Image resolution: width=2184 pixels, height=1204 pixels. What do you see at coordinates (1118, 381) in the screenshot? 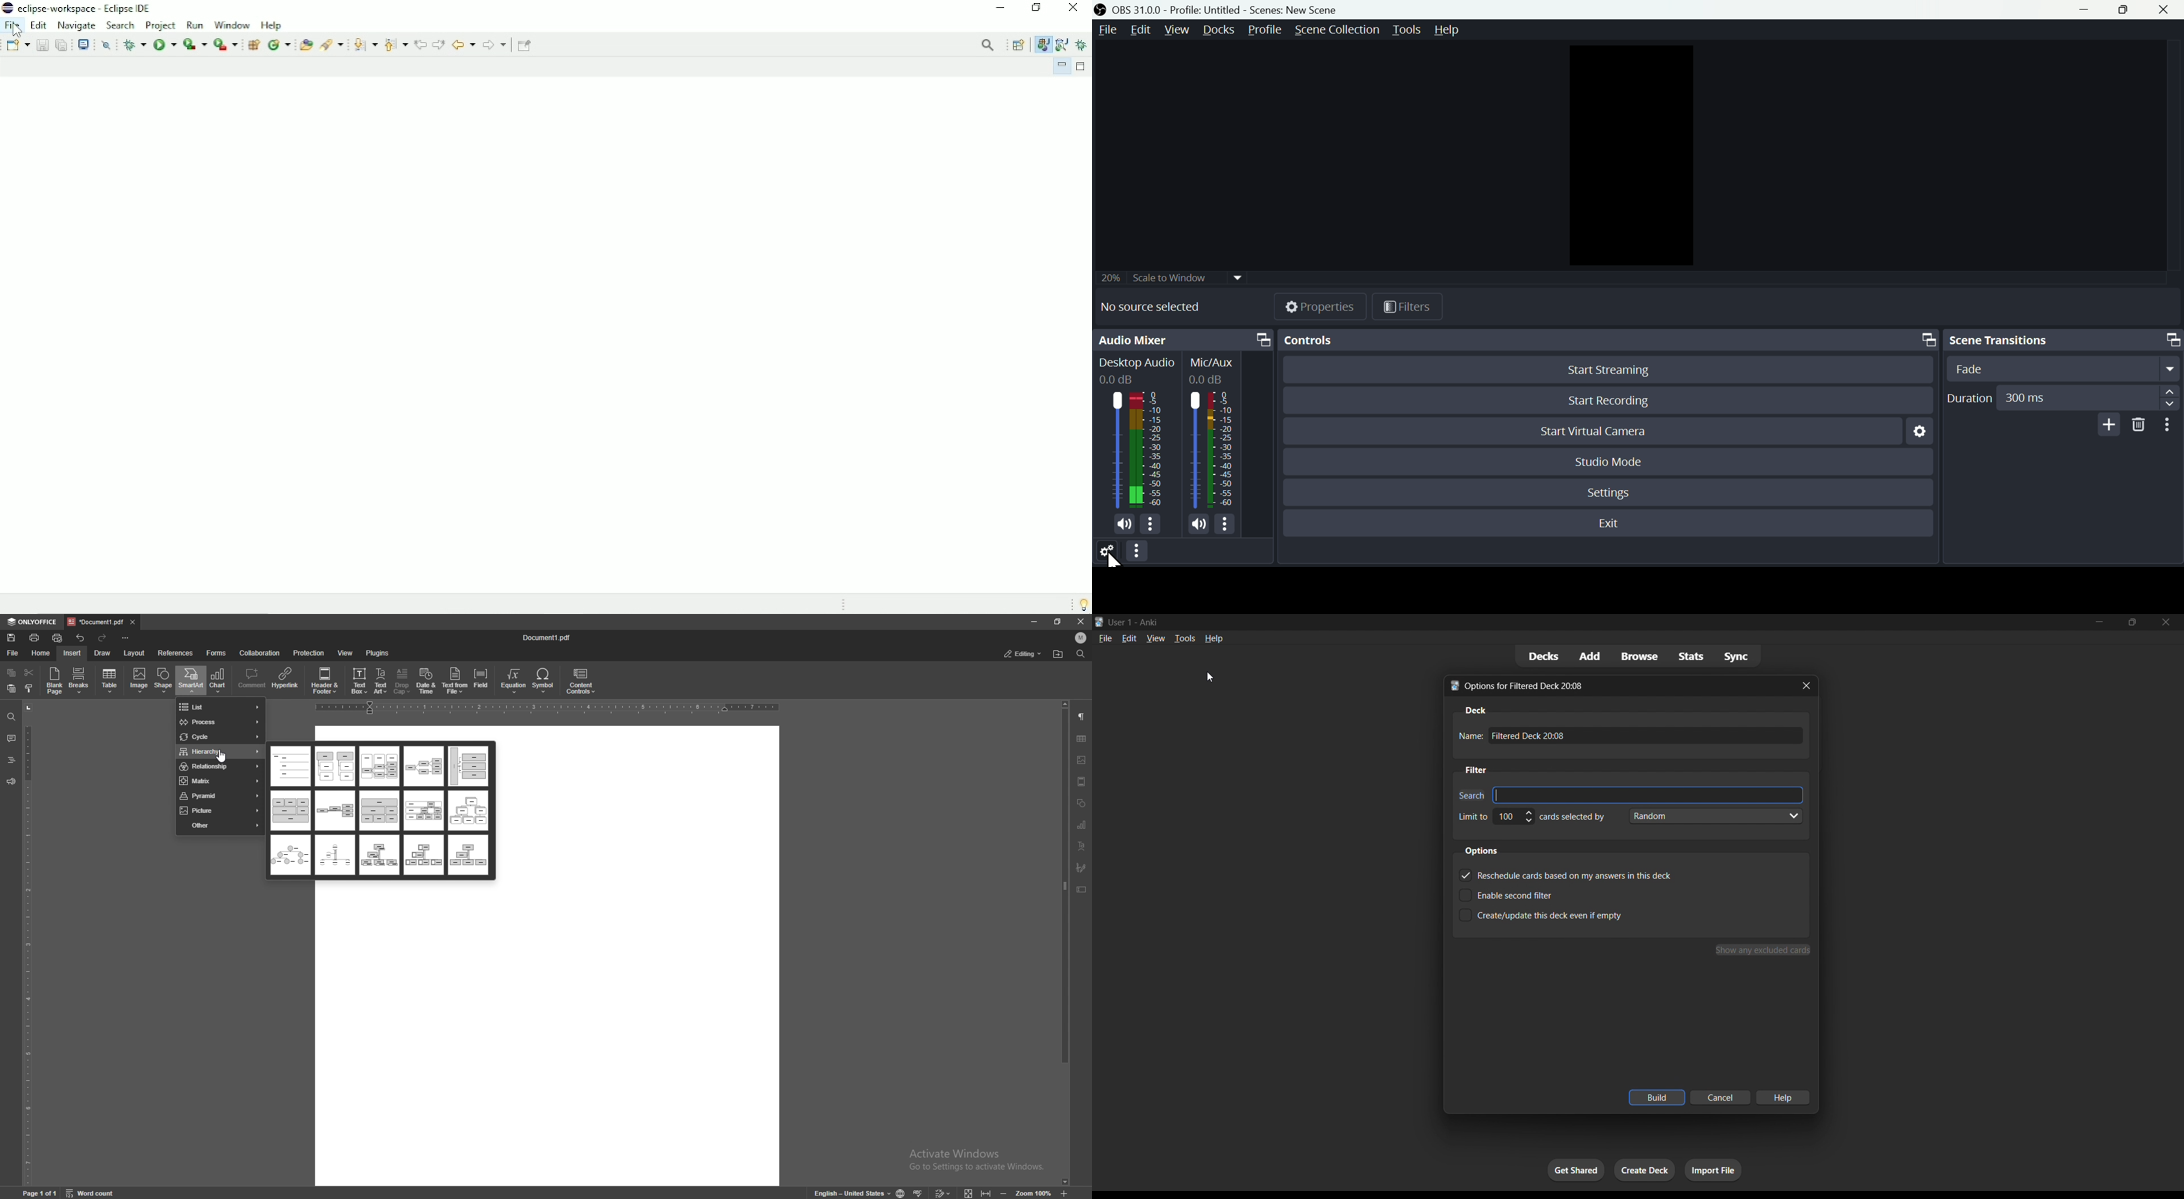
I see `0.0dB` at bounding box center [1118, 381].